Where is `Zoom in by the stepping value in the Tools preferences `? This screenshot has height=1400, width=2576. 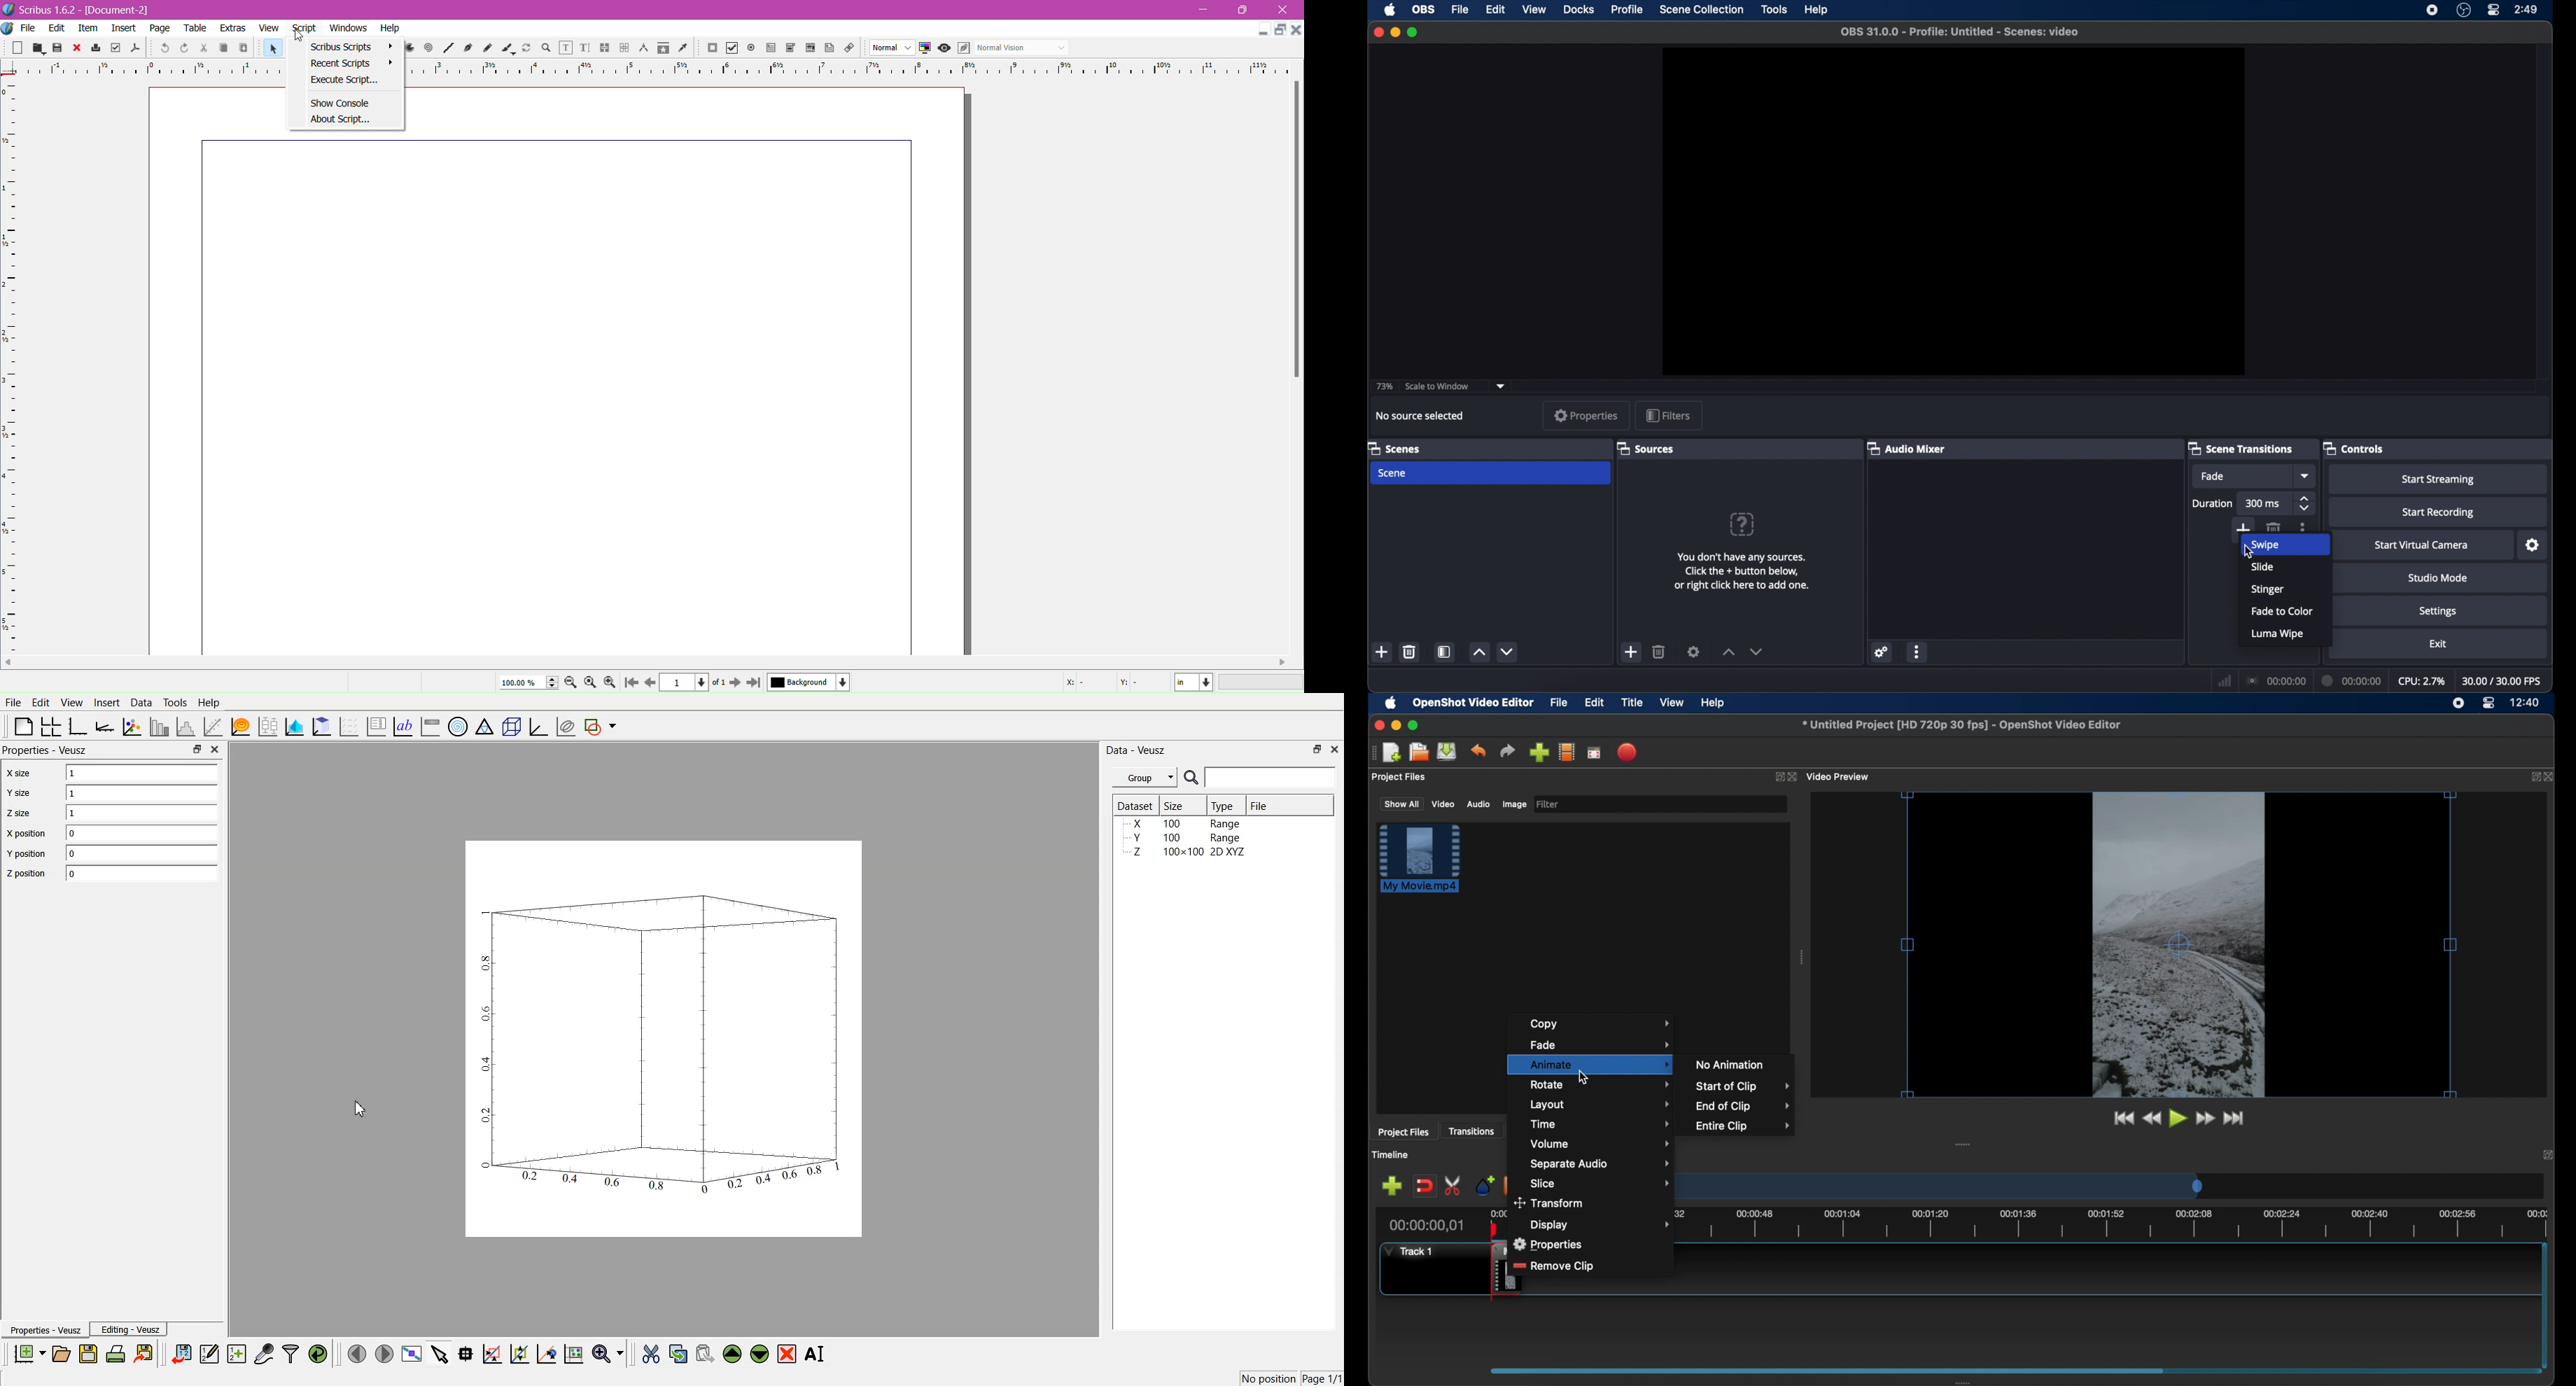
Zoom in by the stepping value in the Tools preferences  is located at coordinates (609, 683).